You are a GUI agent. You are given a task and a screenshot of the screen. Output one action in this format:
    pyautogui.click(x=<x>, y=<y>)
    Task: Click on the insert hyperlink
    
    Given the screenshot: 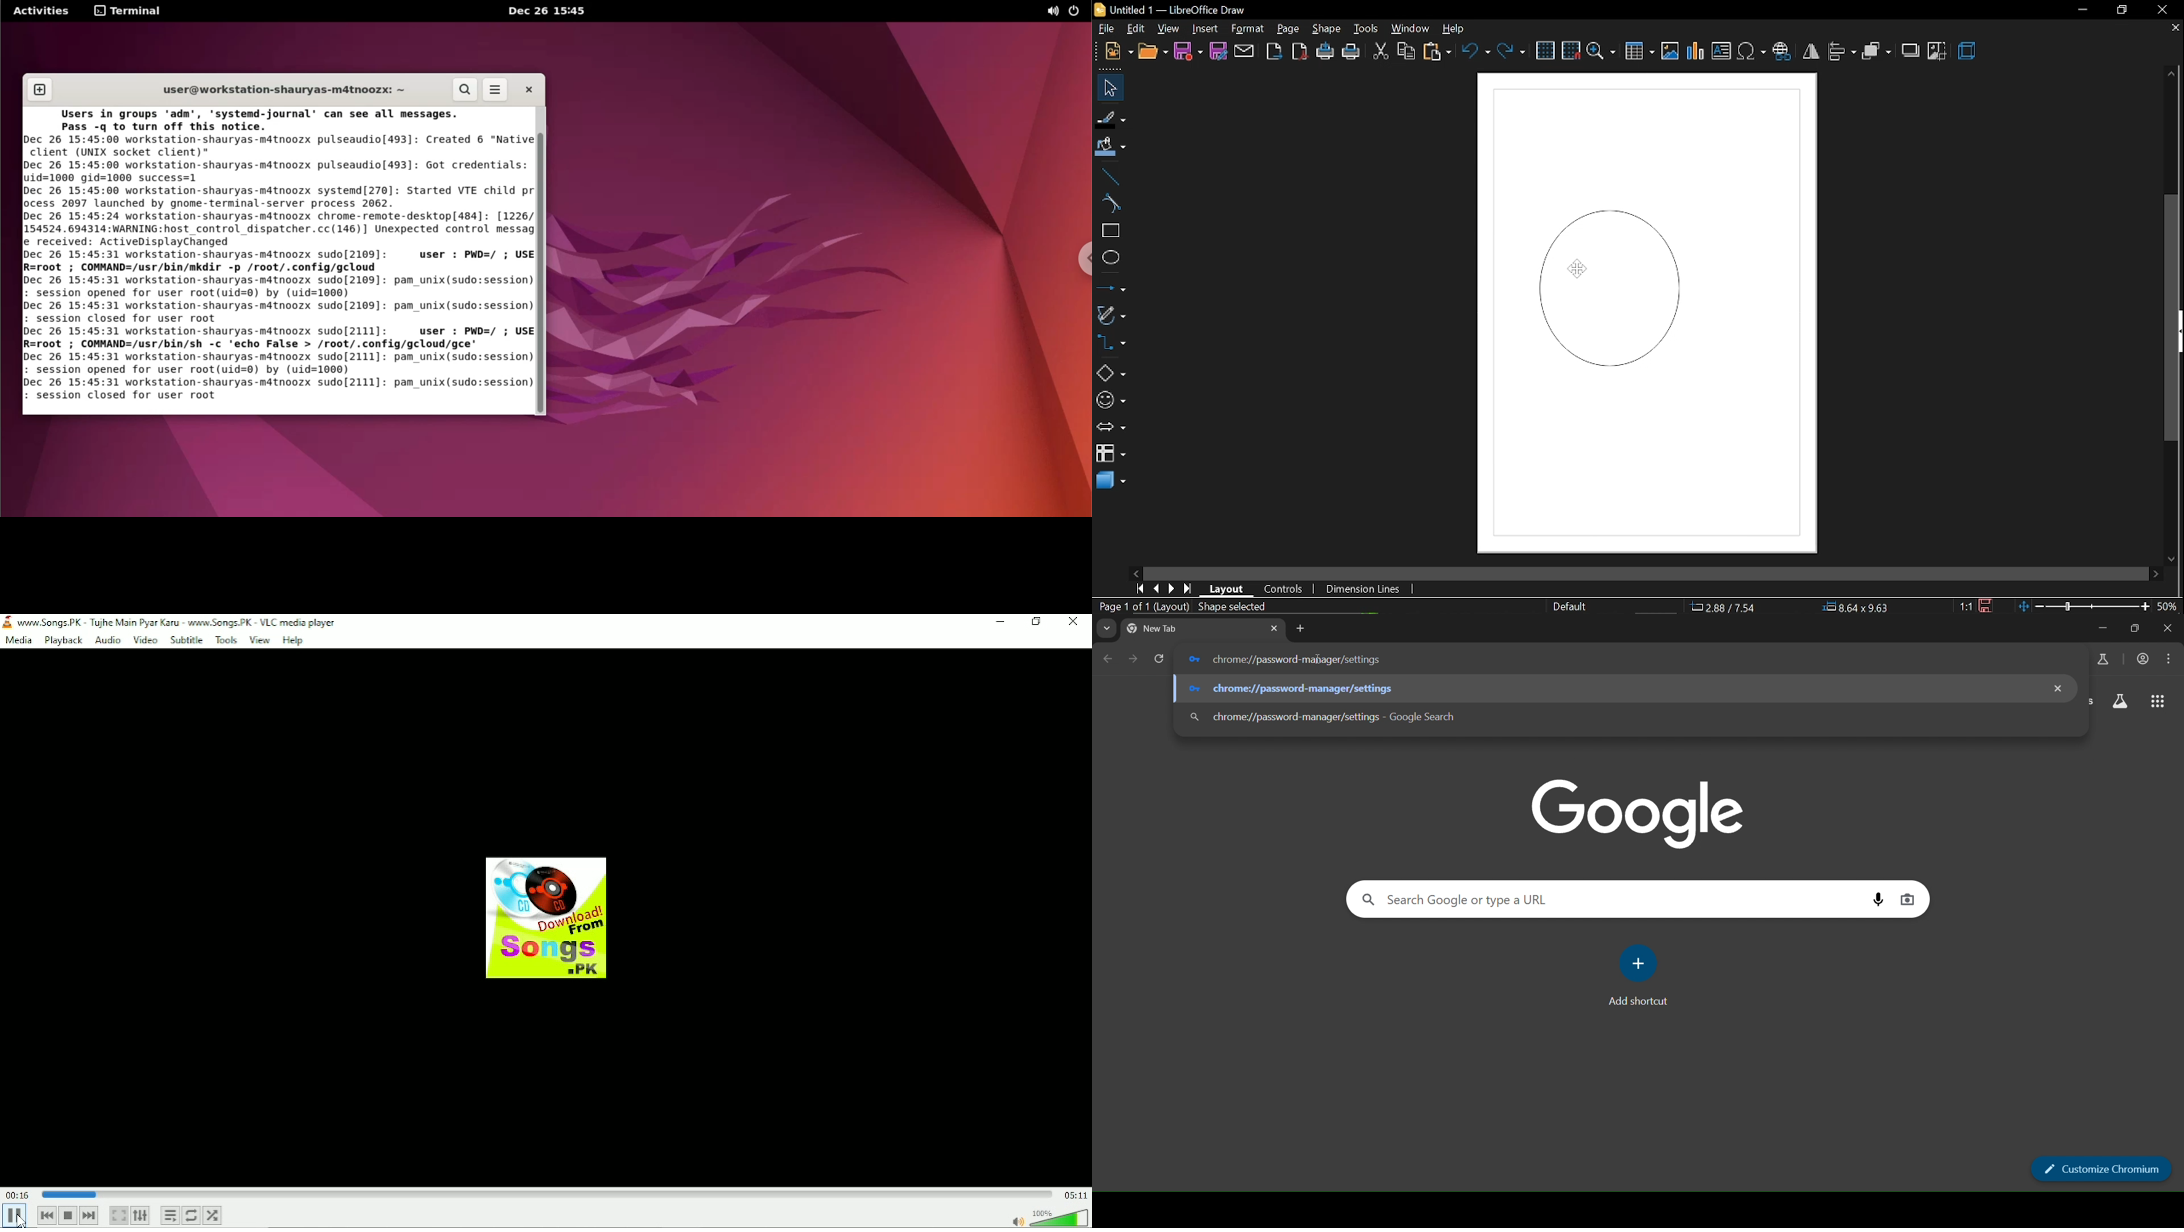 What is the action you would take?
    pyautogui.click(x=1781, y=51)
    